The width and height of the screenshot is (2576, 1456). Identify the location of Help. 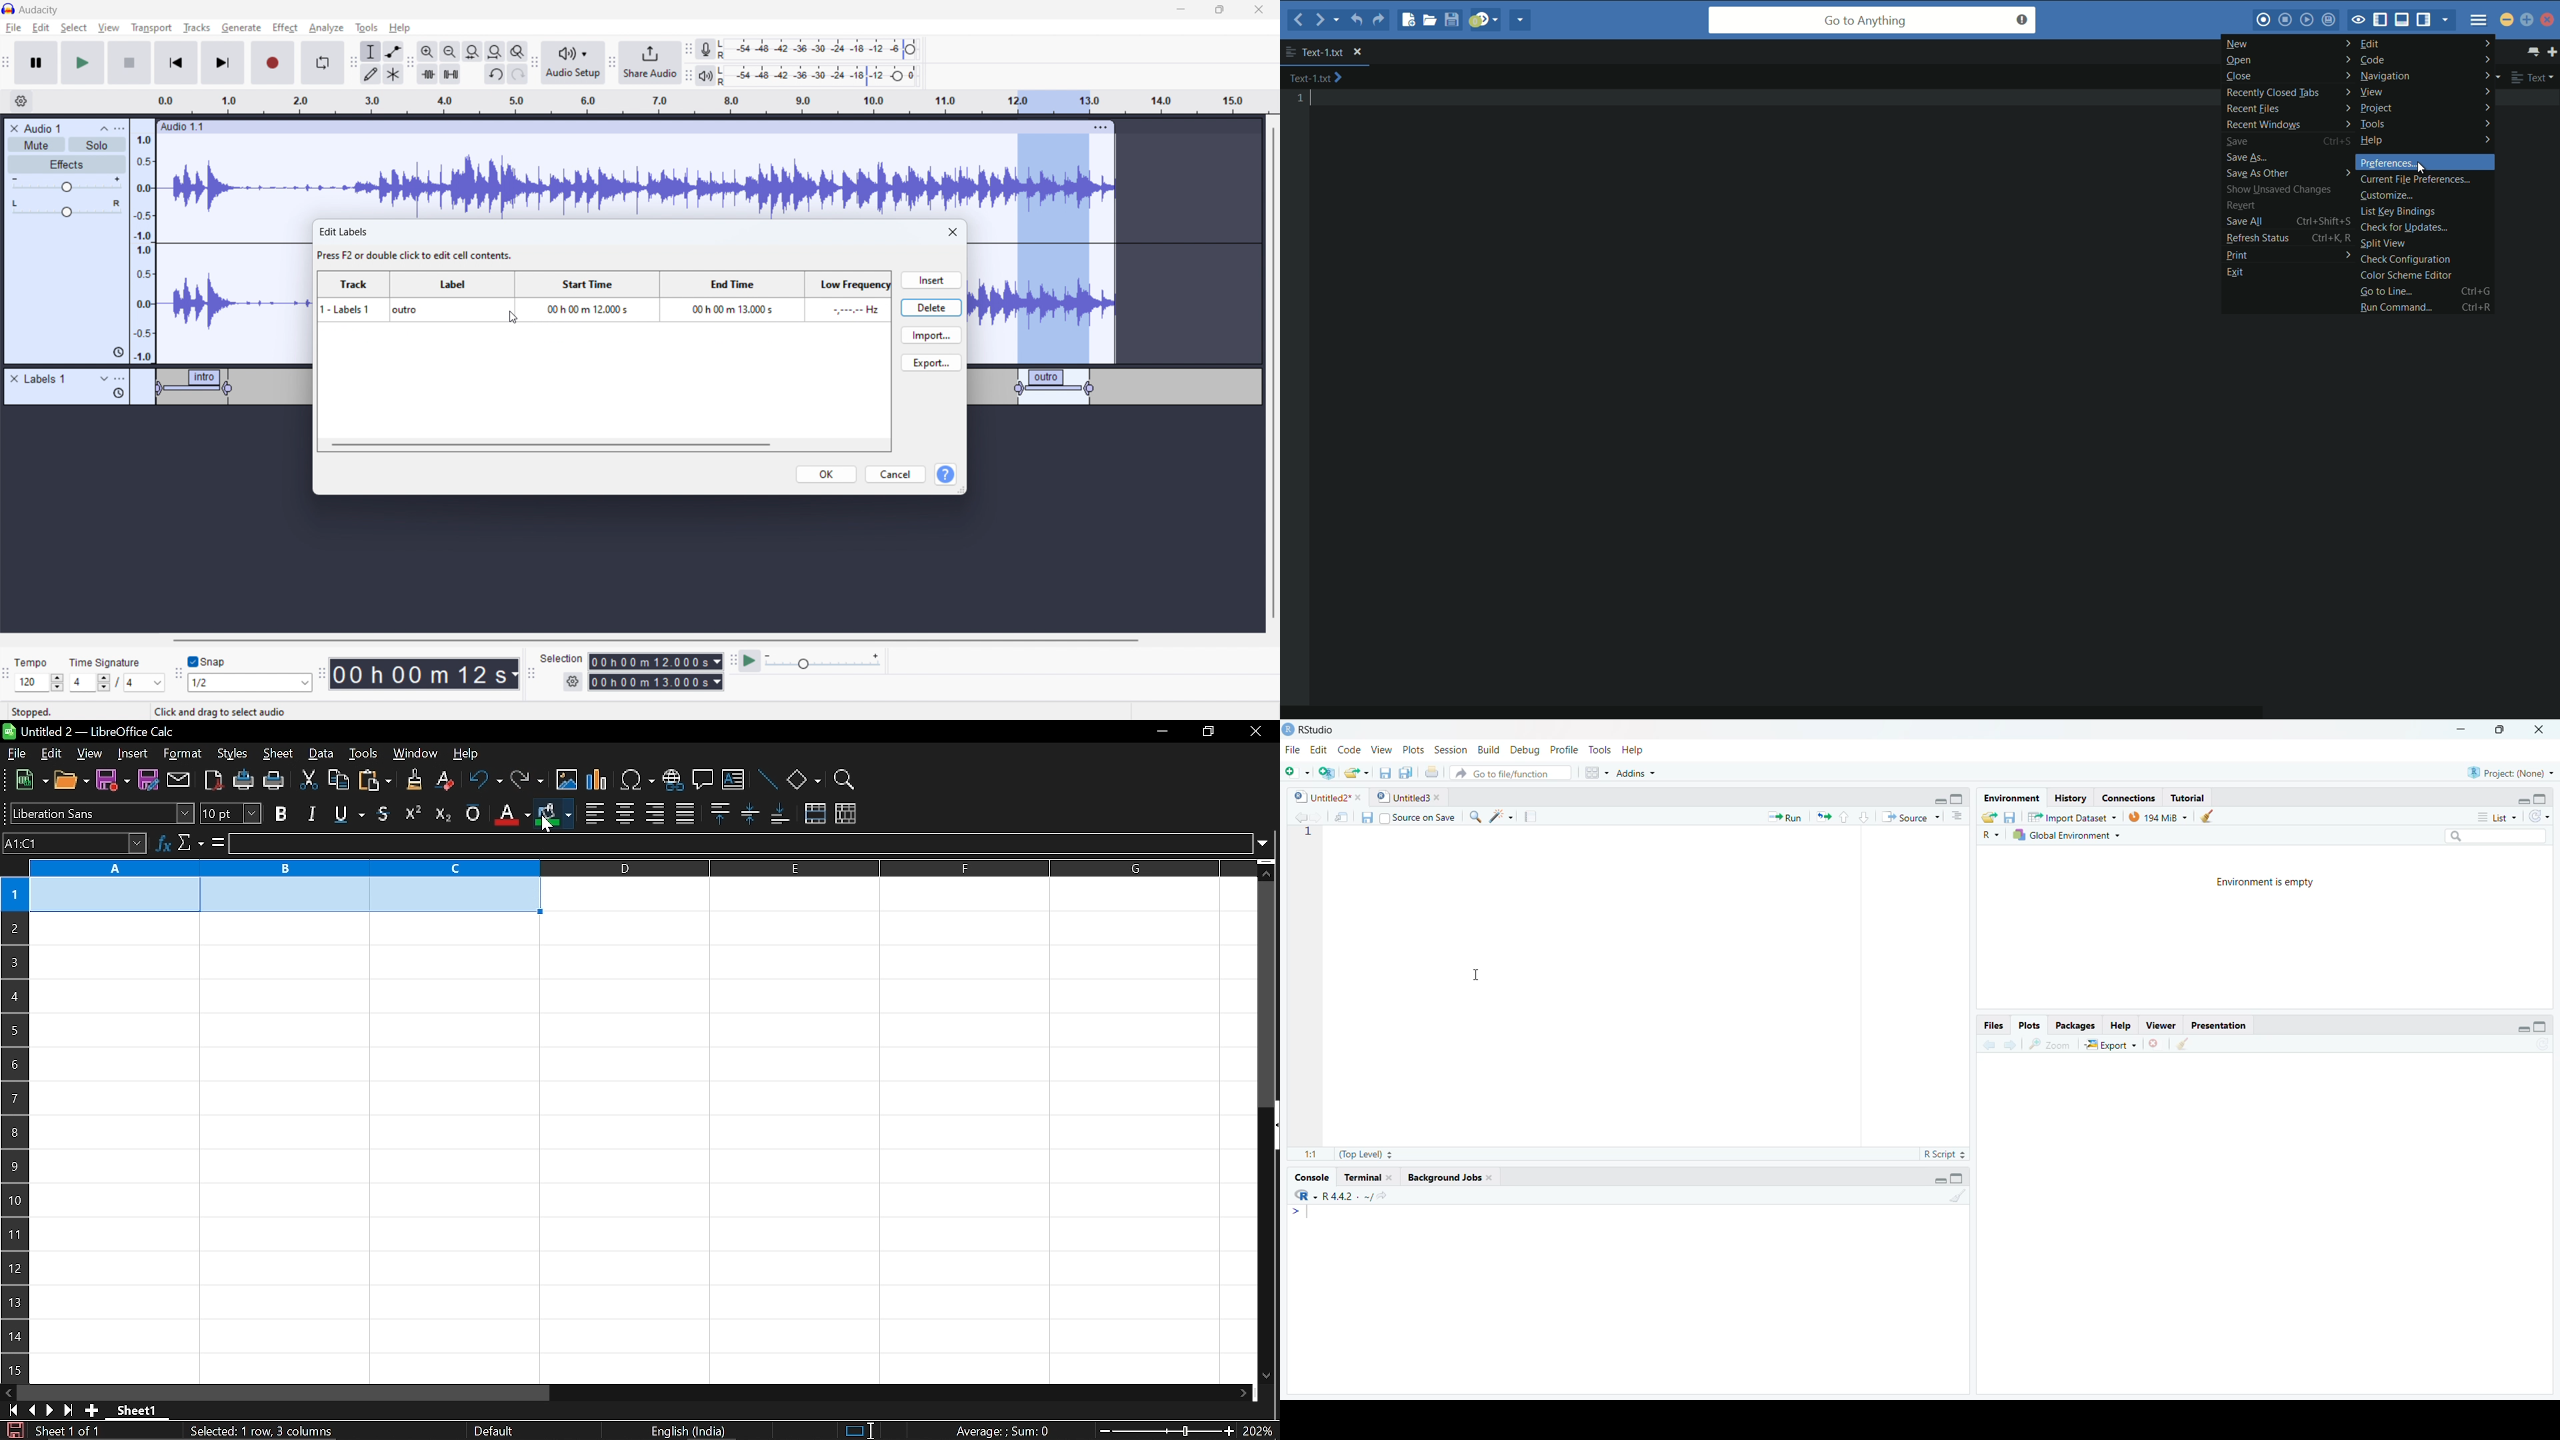
(1632, 750).